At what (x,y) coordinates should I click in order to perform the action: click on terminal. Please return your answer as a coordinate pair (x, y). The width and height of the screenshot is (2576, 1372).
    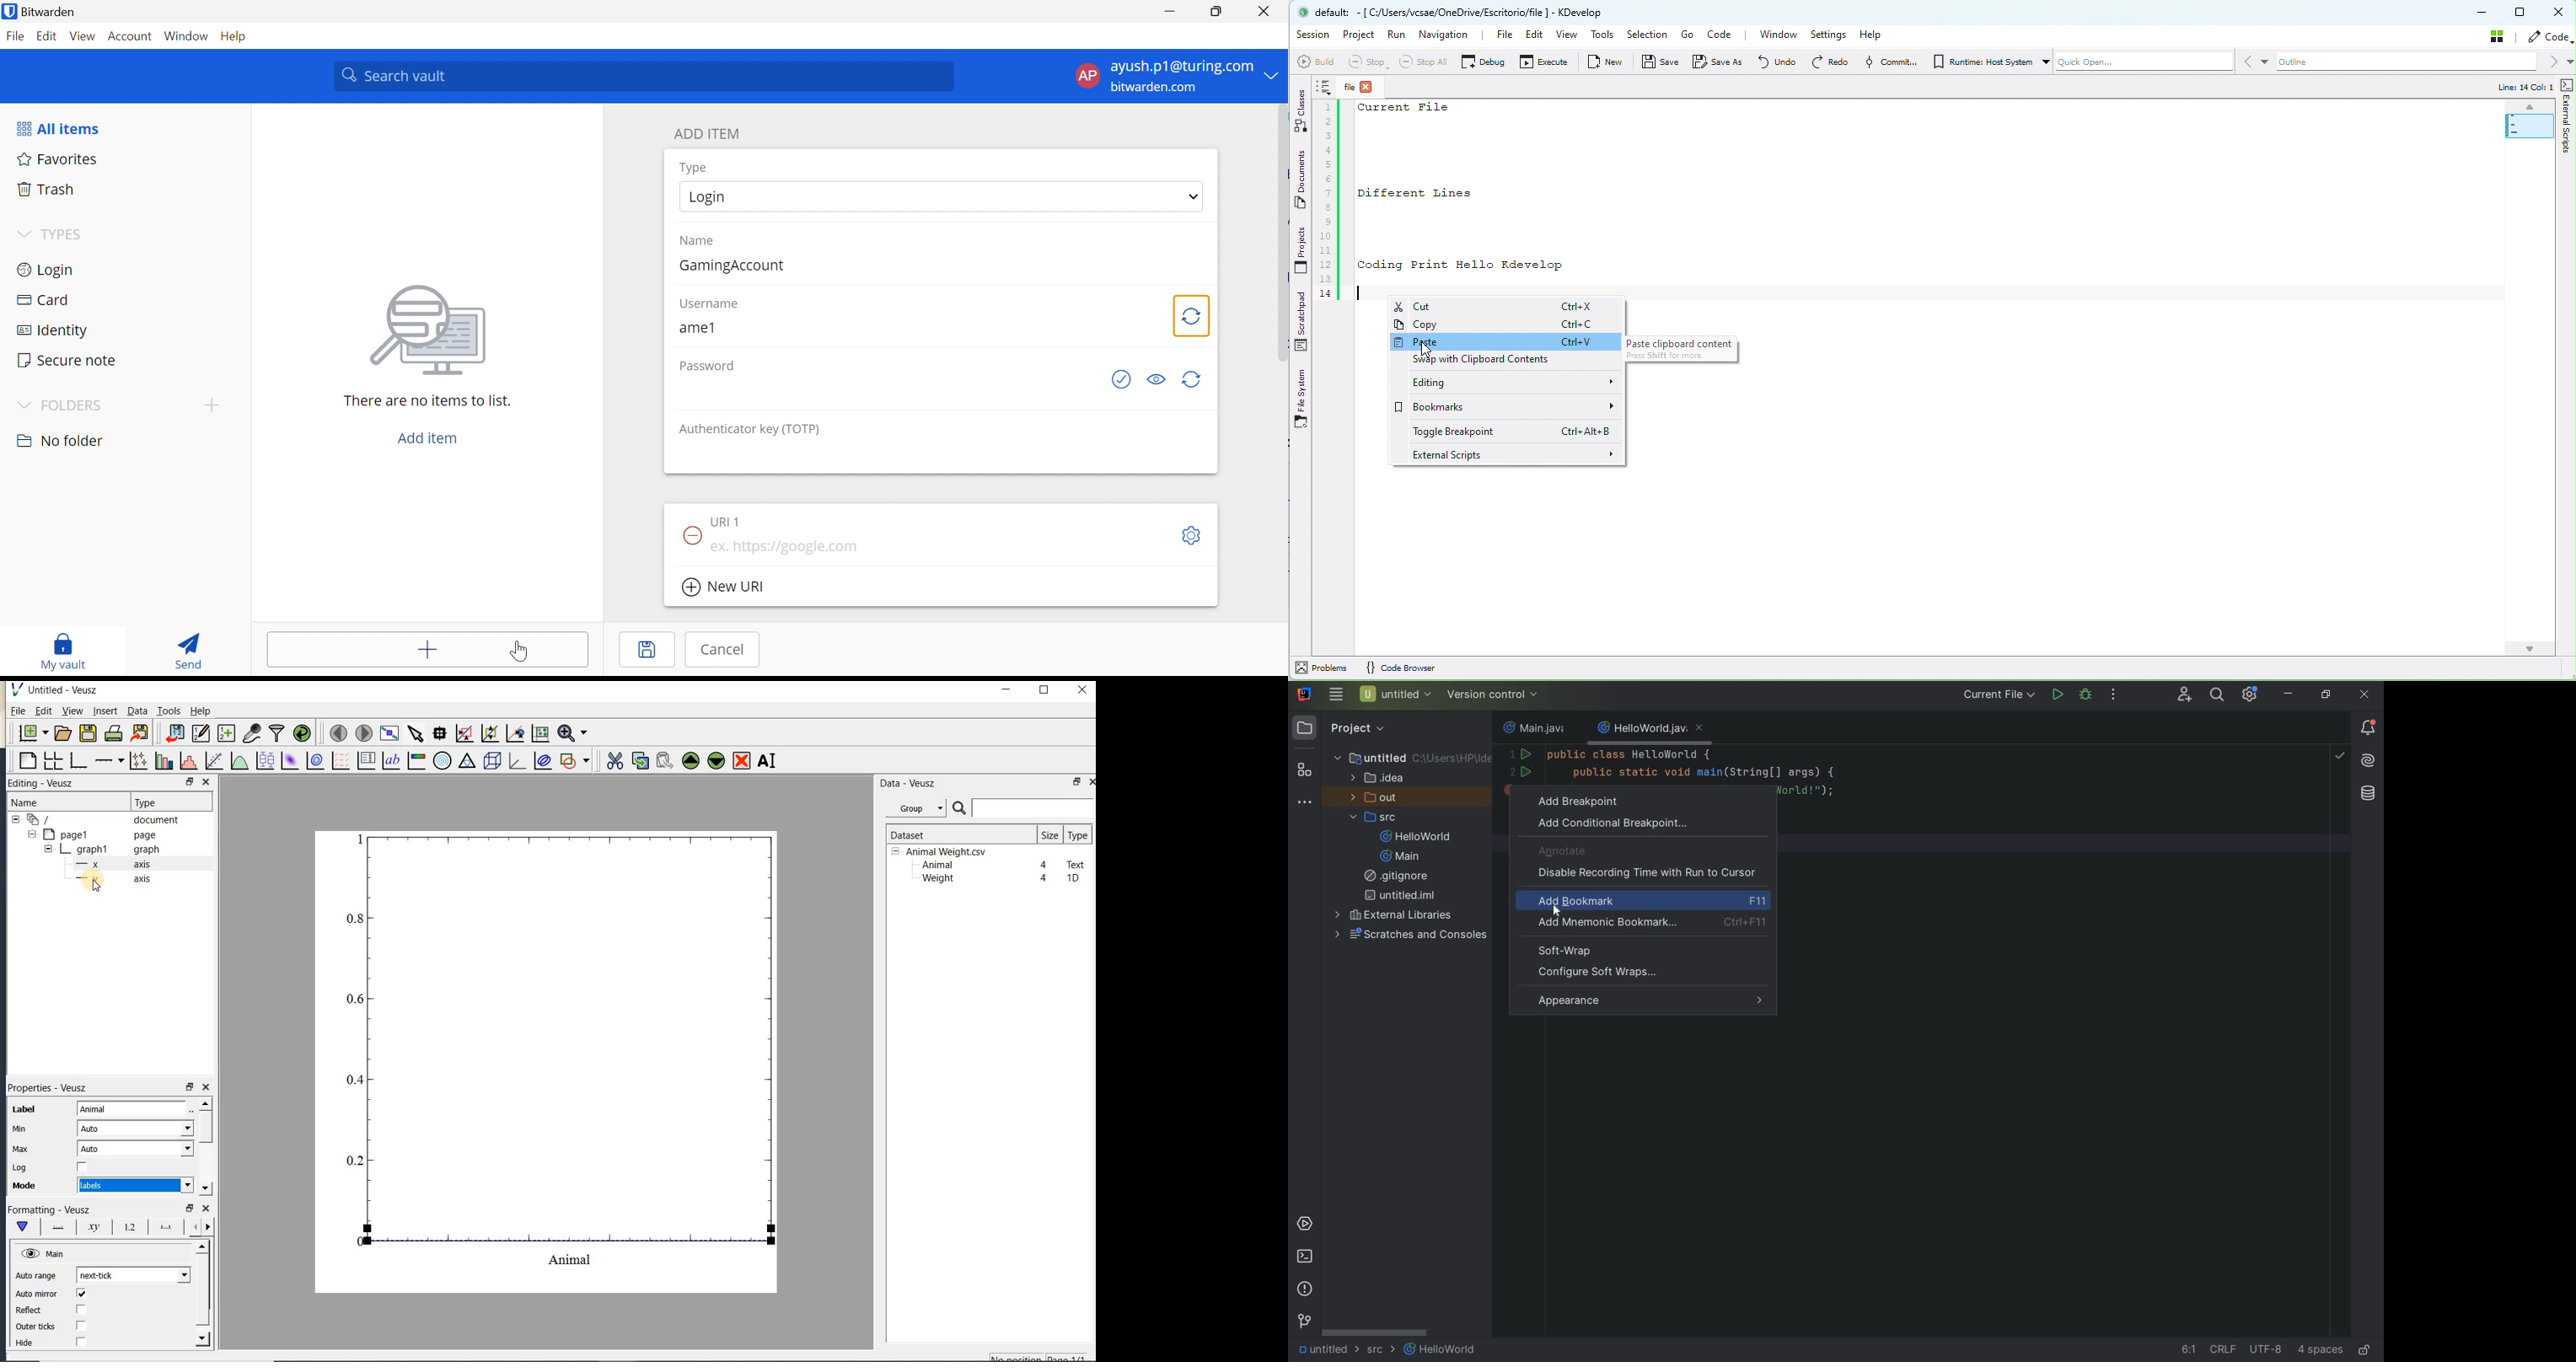
    Looking at the image, I should click on (1306, 1257).